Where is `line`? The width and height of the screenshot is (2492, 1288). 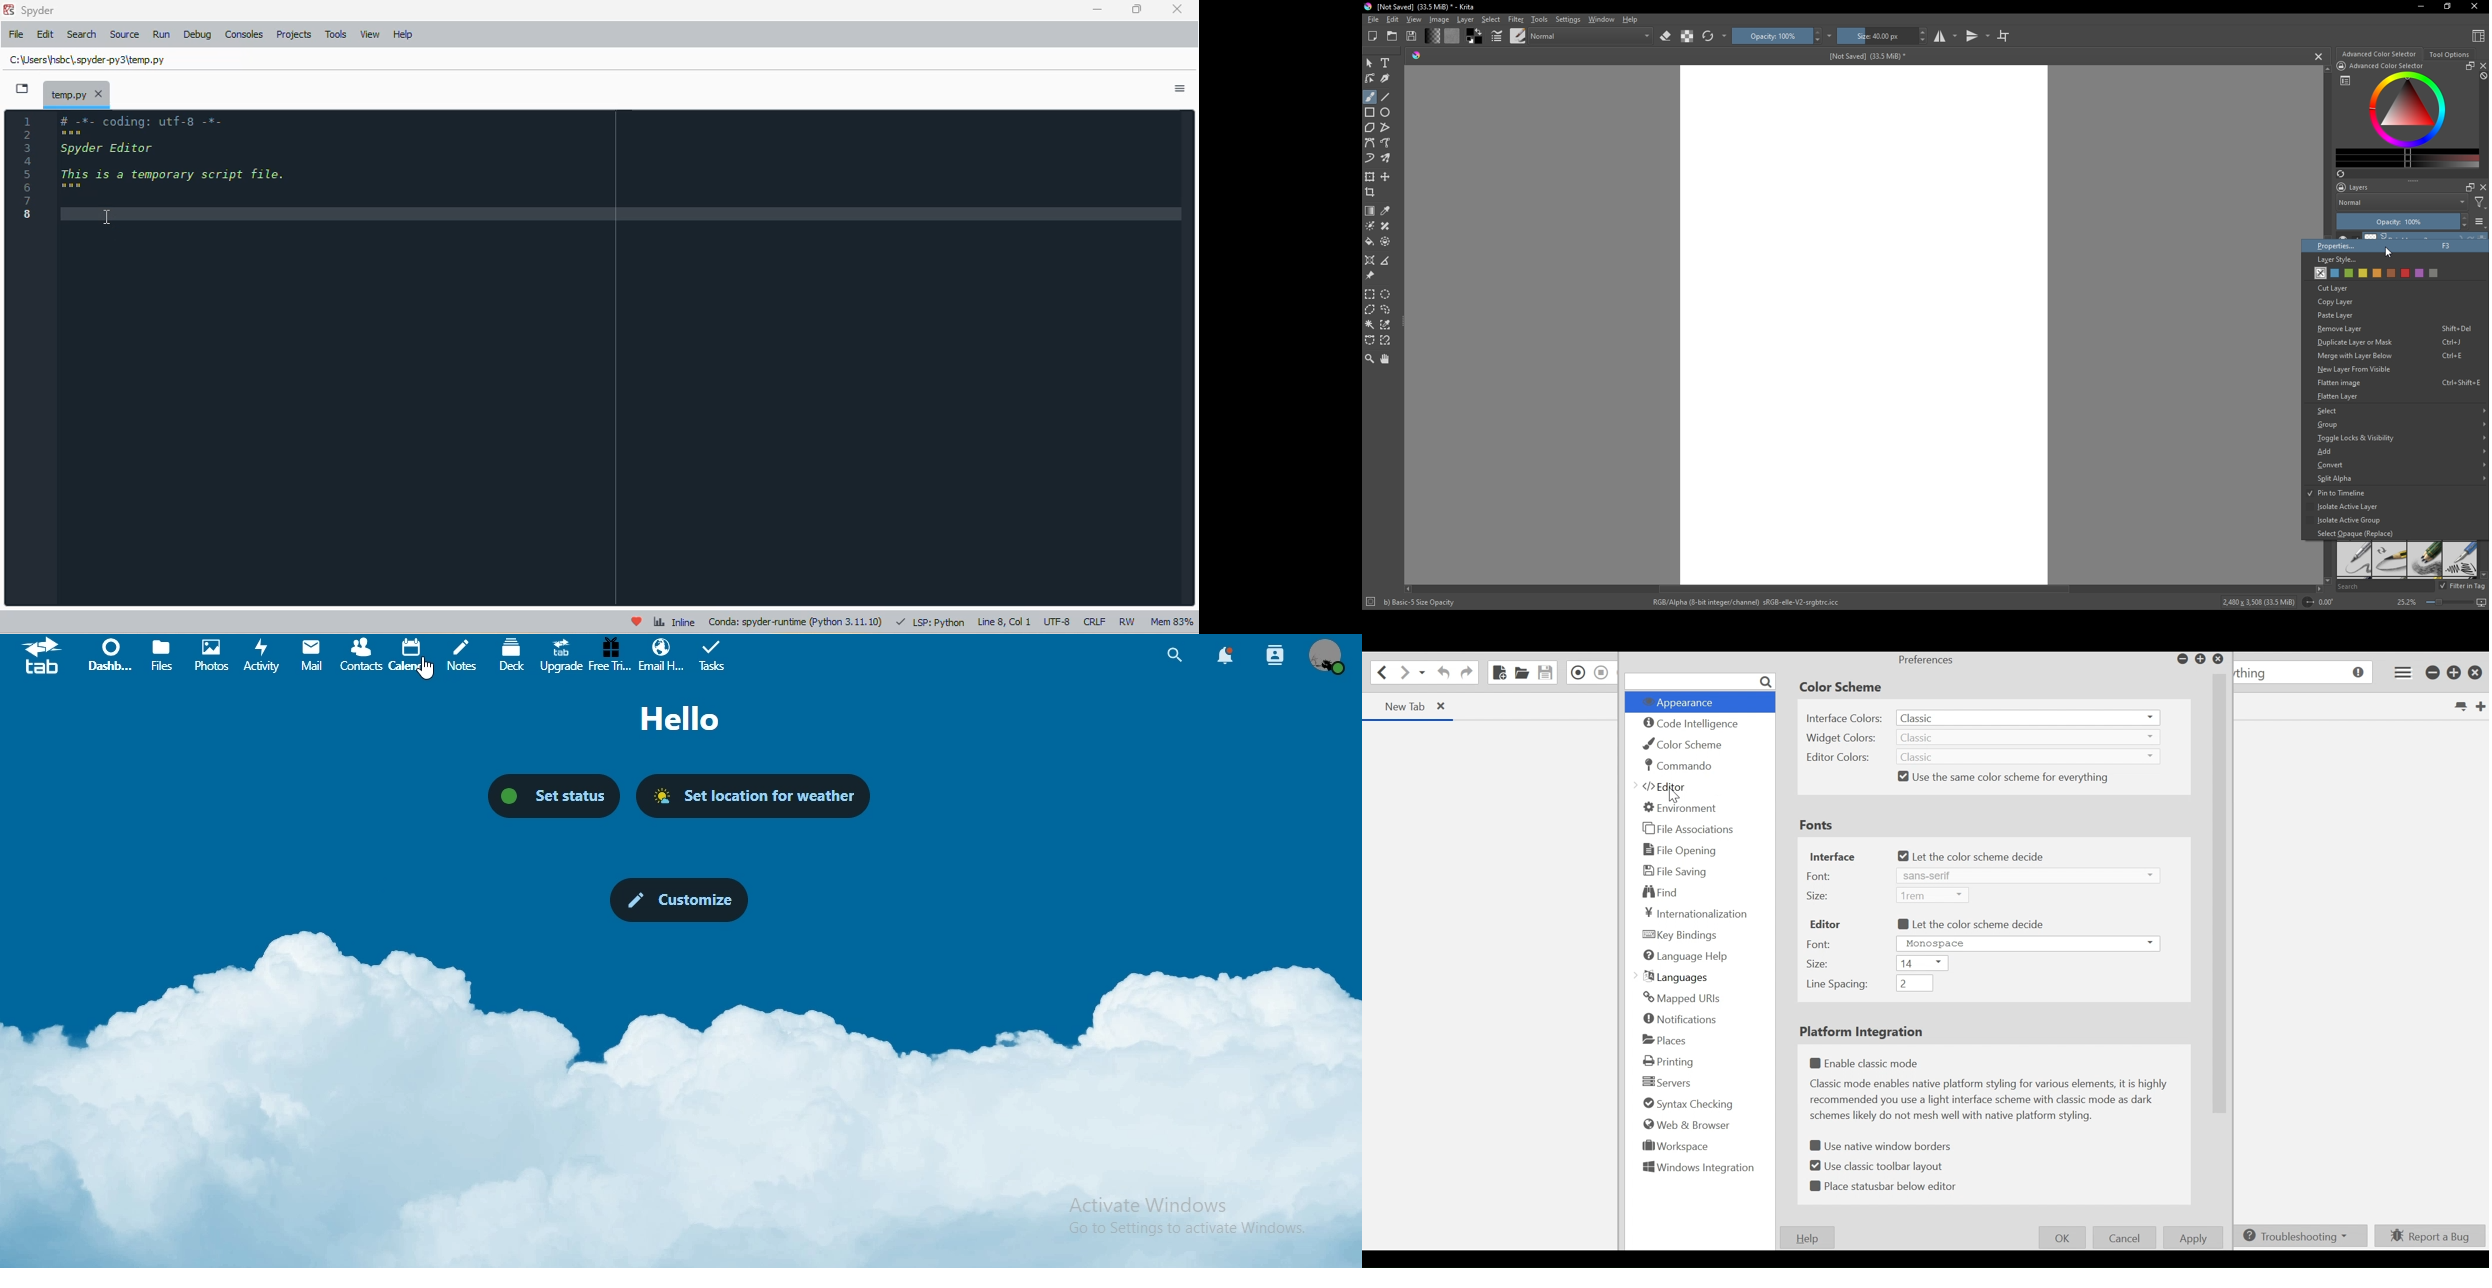 line is located at coordinates (1386, 97).